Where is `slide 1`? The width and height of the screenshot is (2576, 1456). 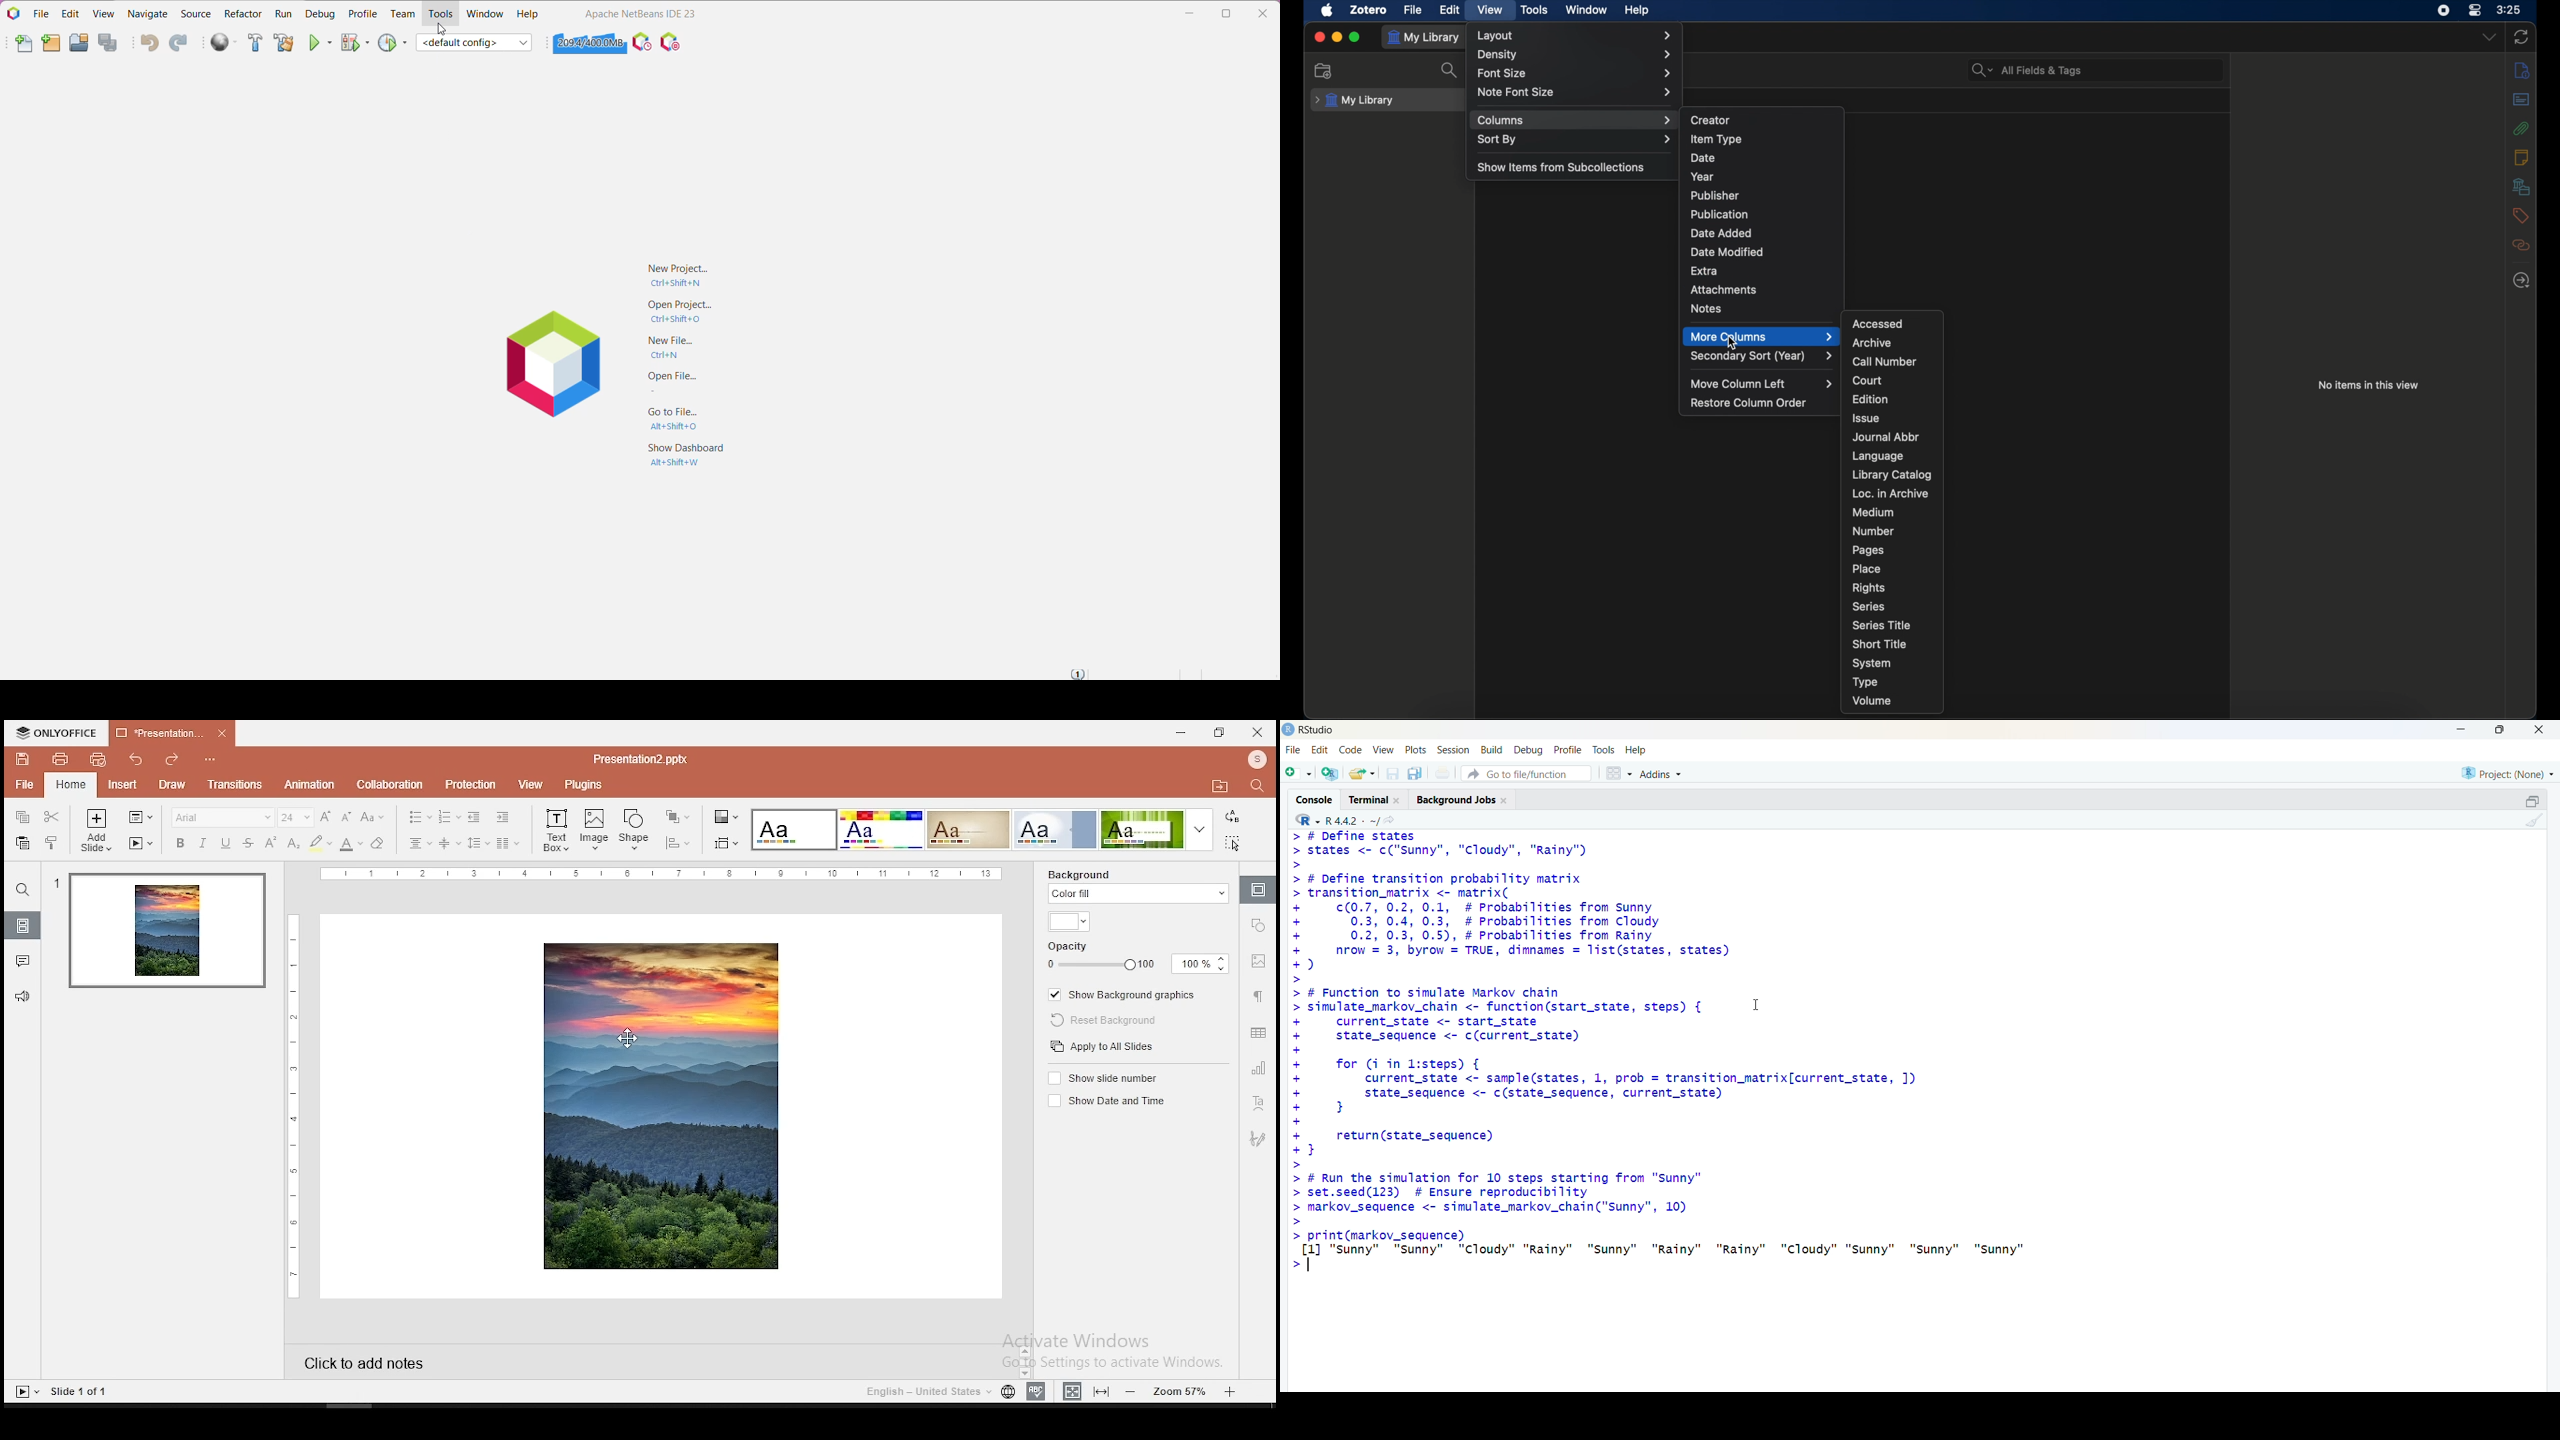
slide 1 is located at coordinates (167, 933).